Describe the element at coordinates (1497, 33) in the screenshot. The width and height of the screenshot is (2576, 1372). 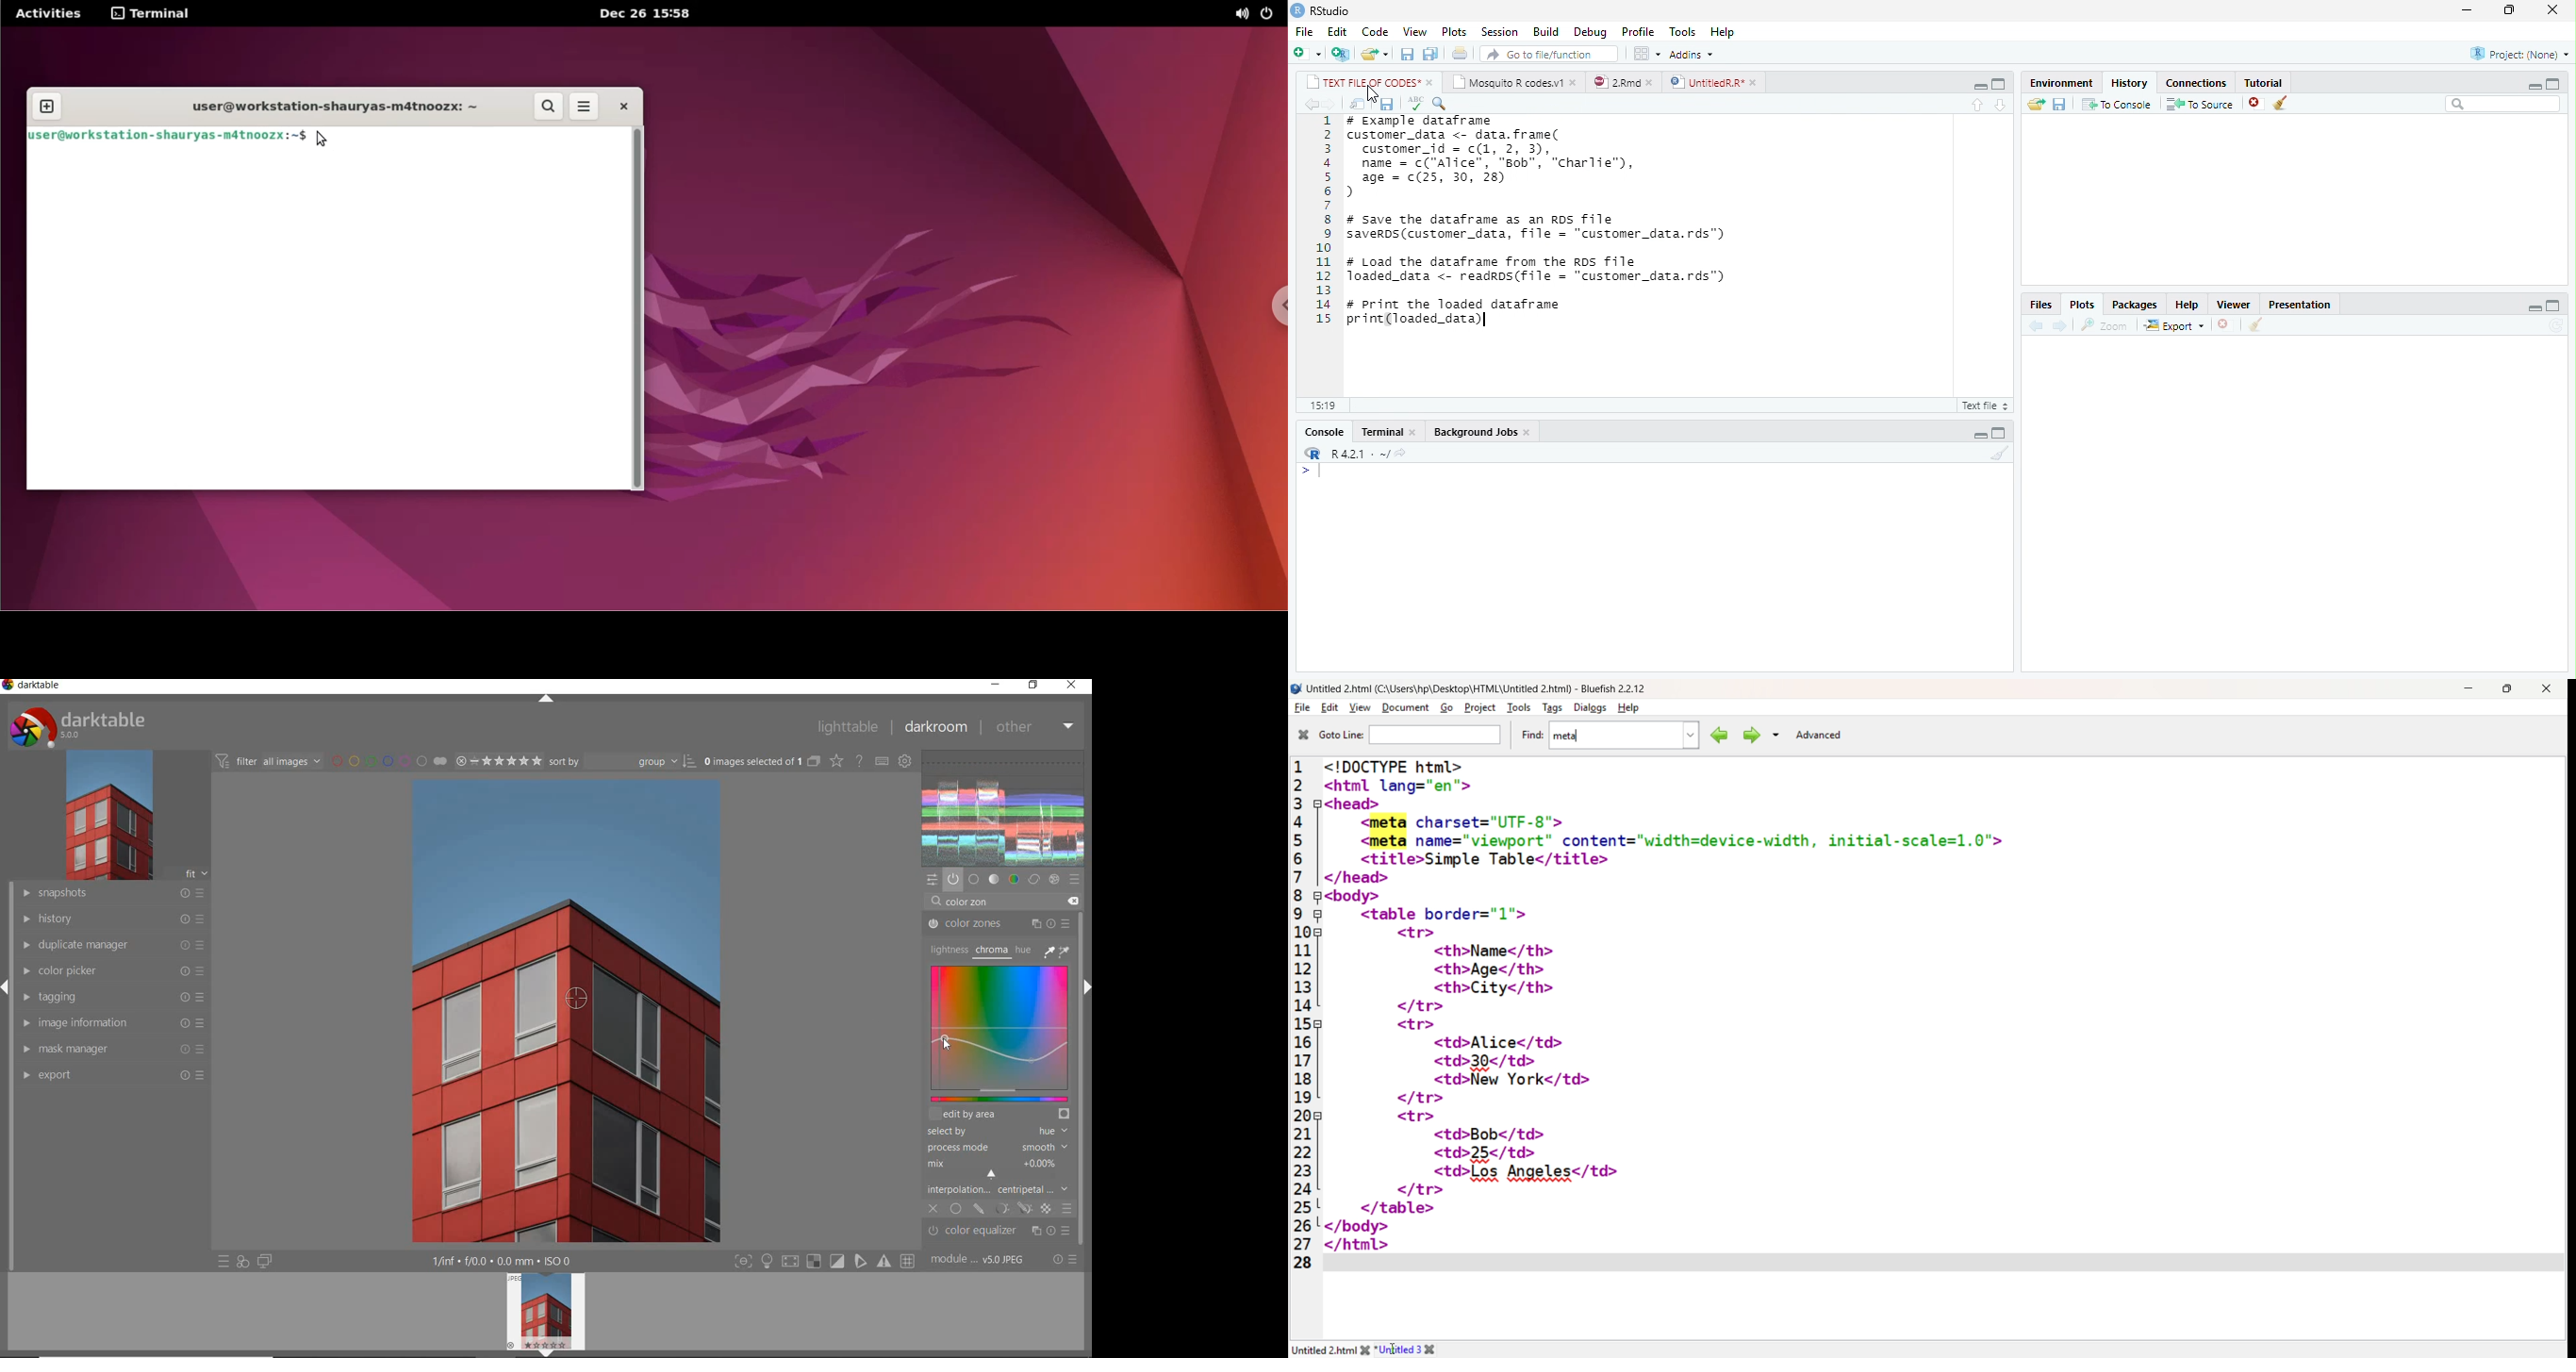
I see `Session` at that location.